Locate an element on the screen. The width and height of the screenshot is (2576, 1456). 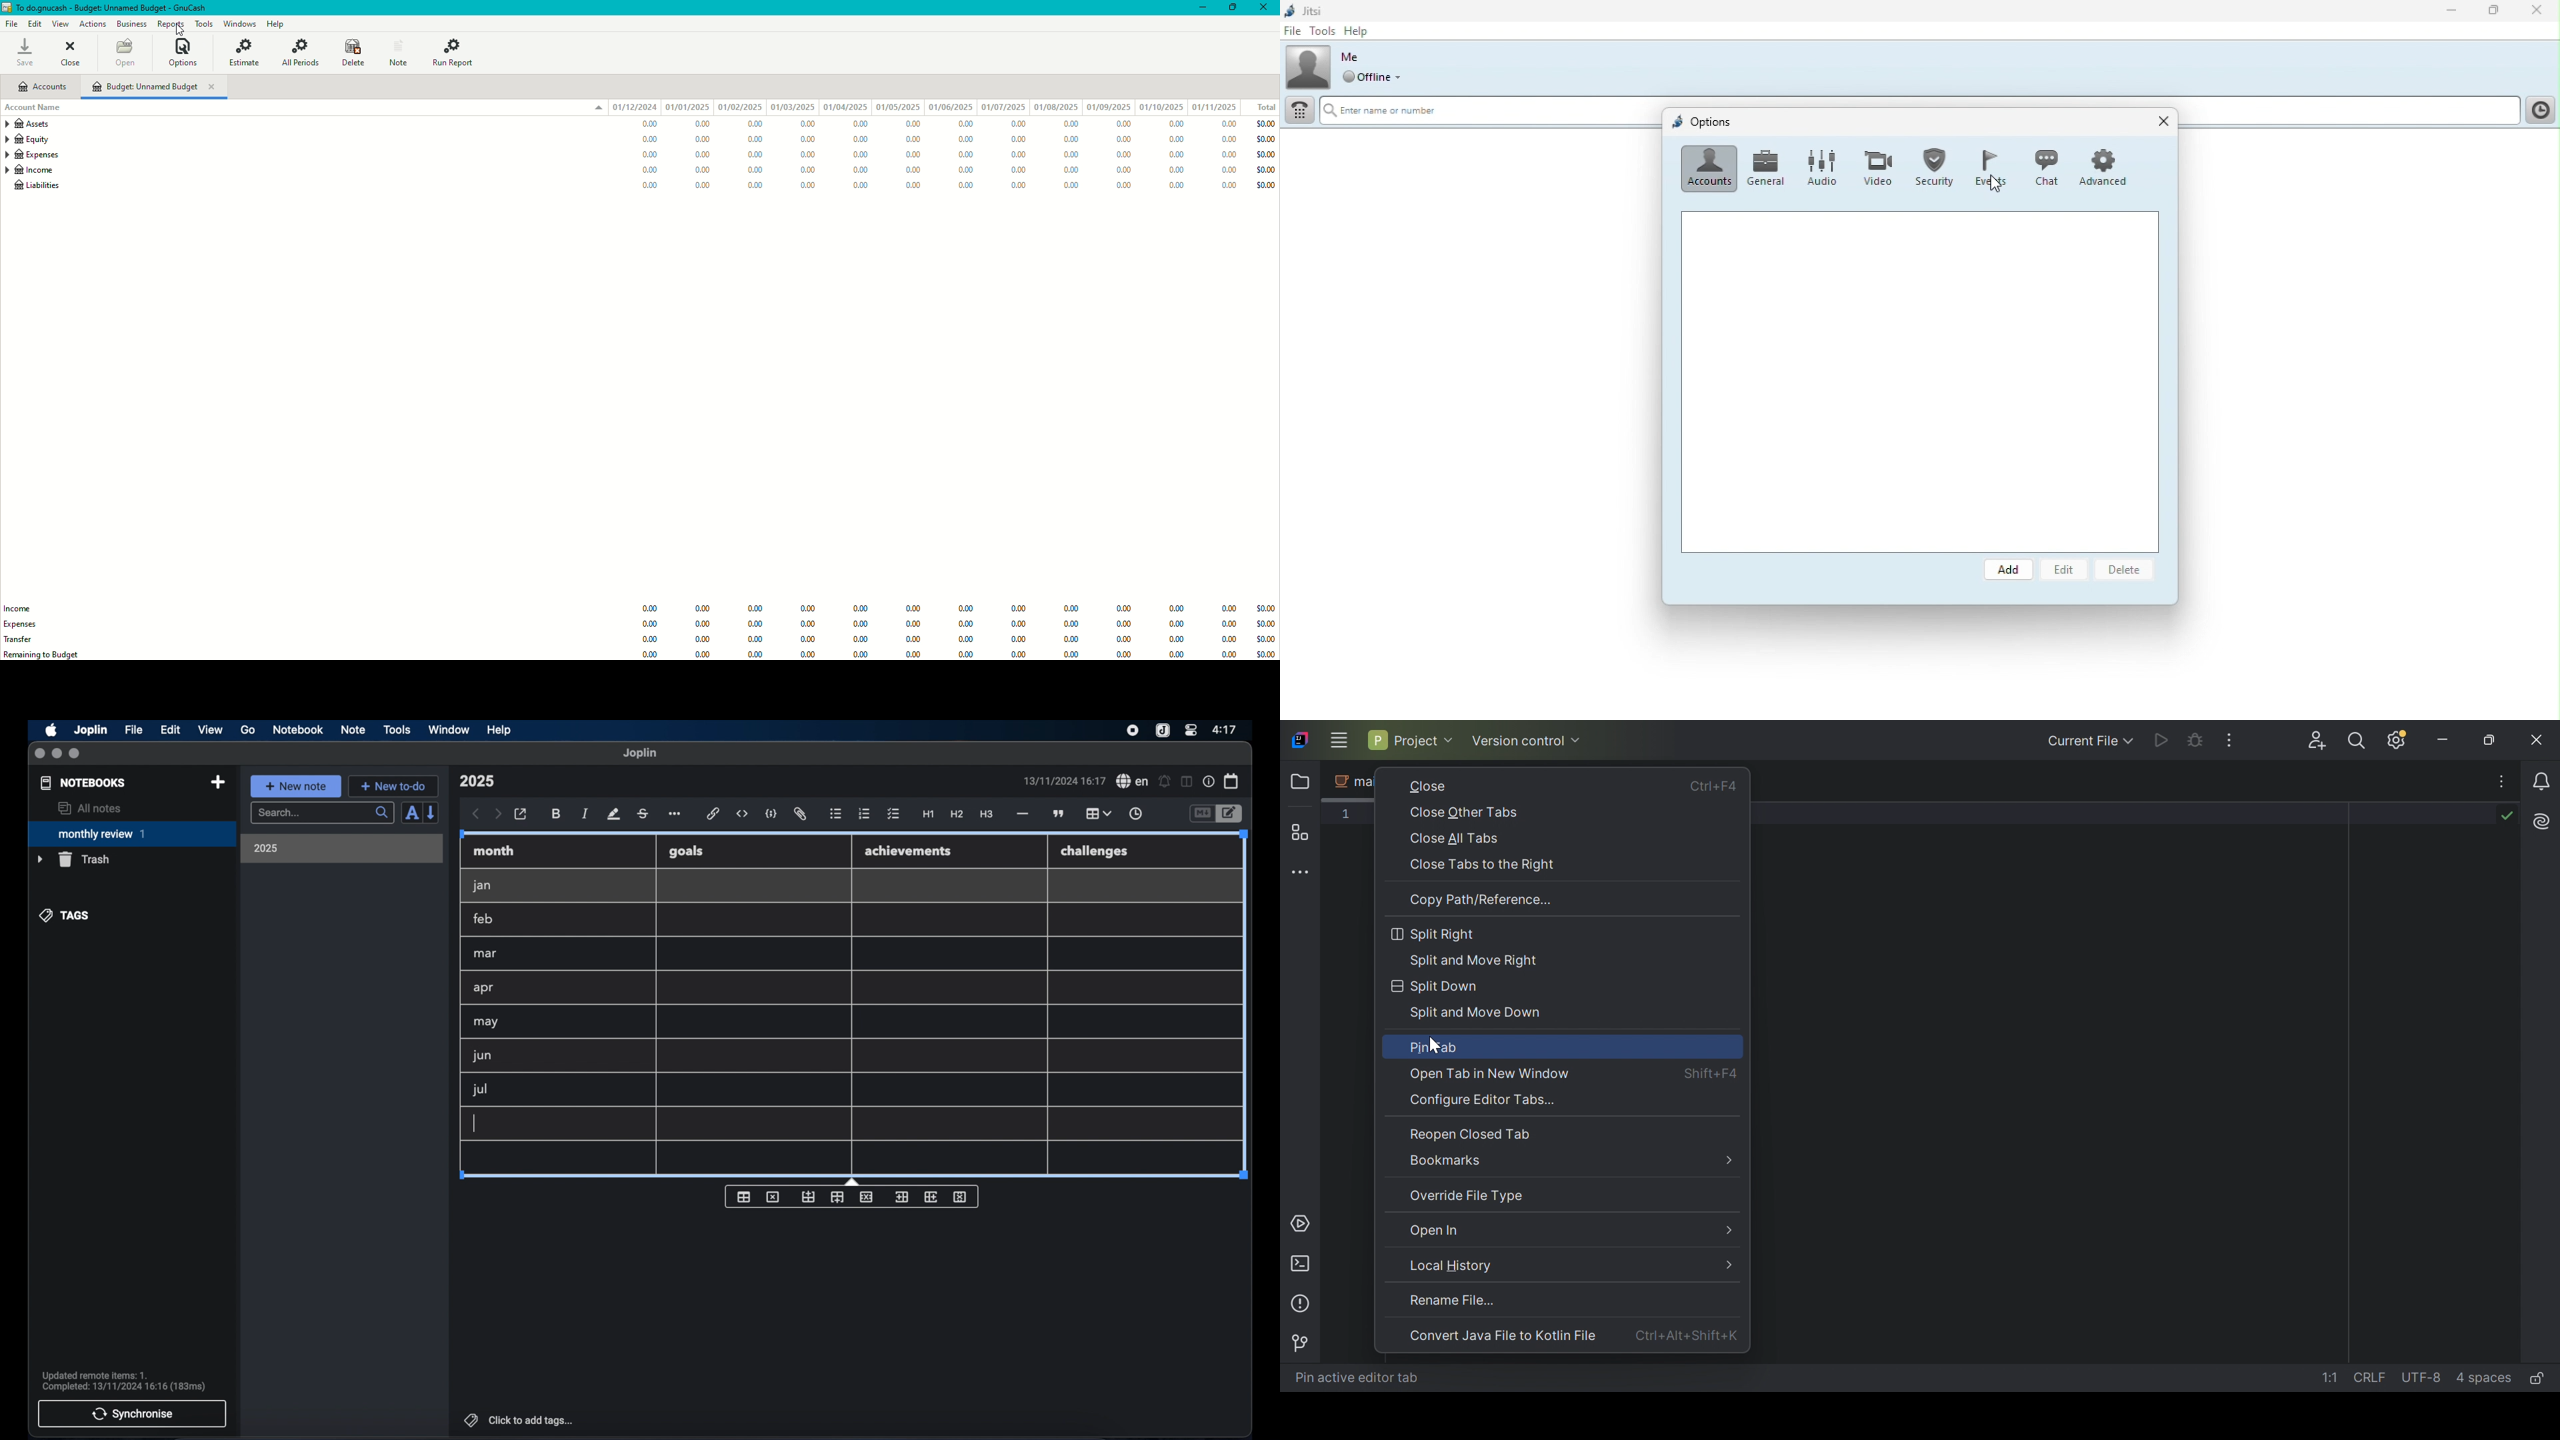
new to-do is located at coordinates (394, 786).